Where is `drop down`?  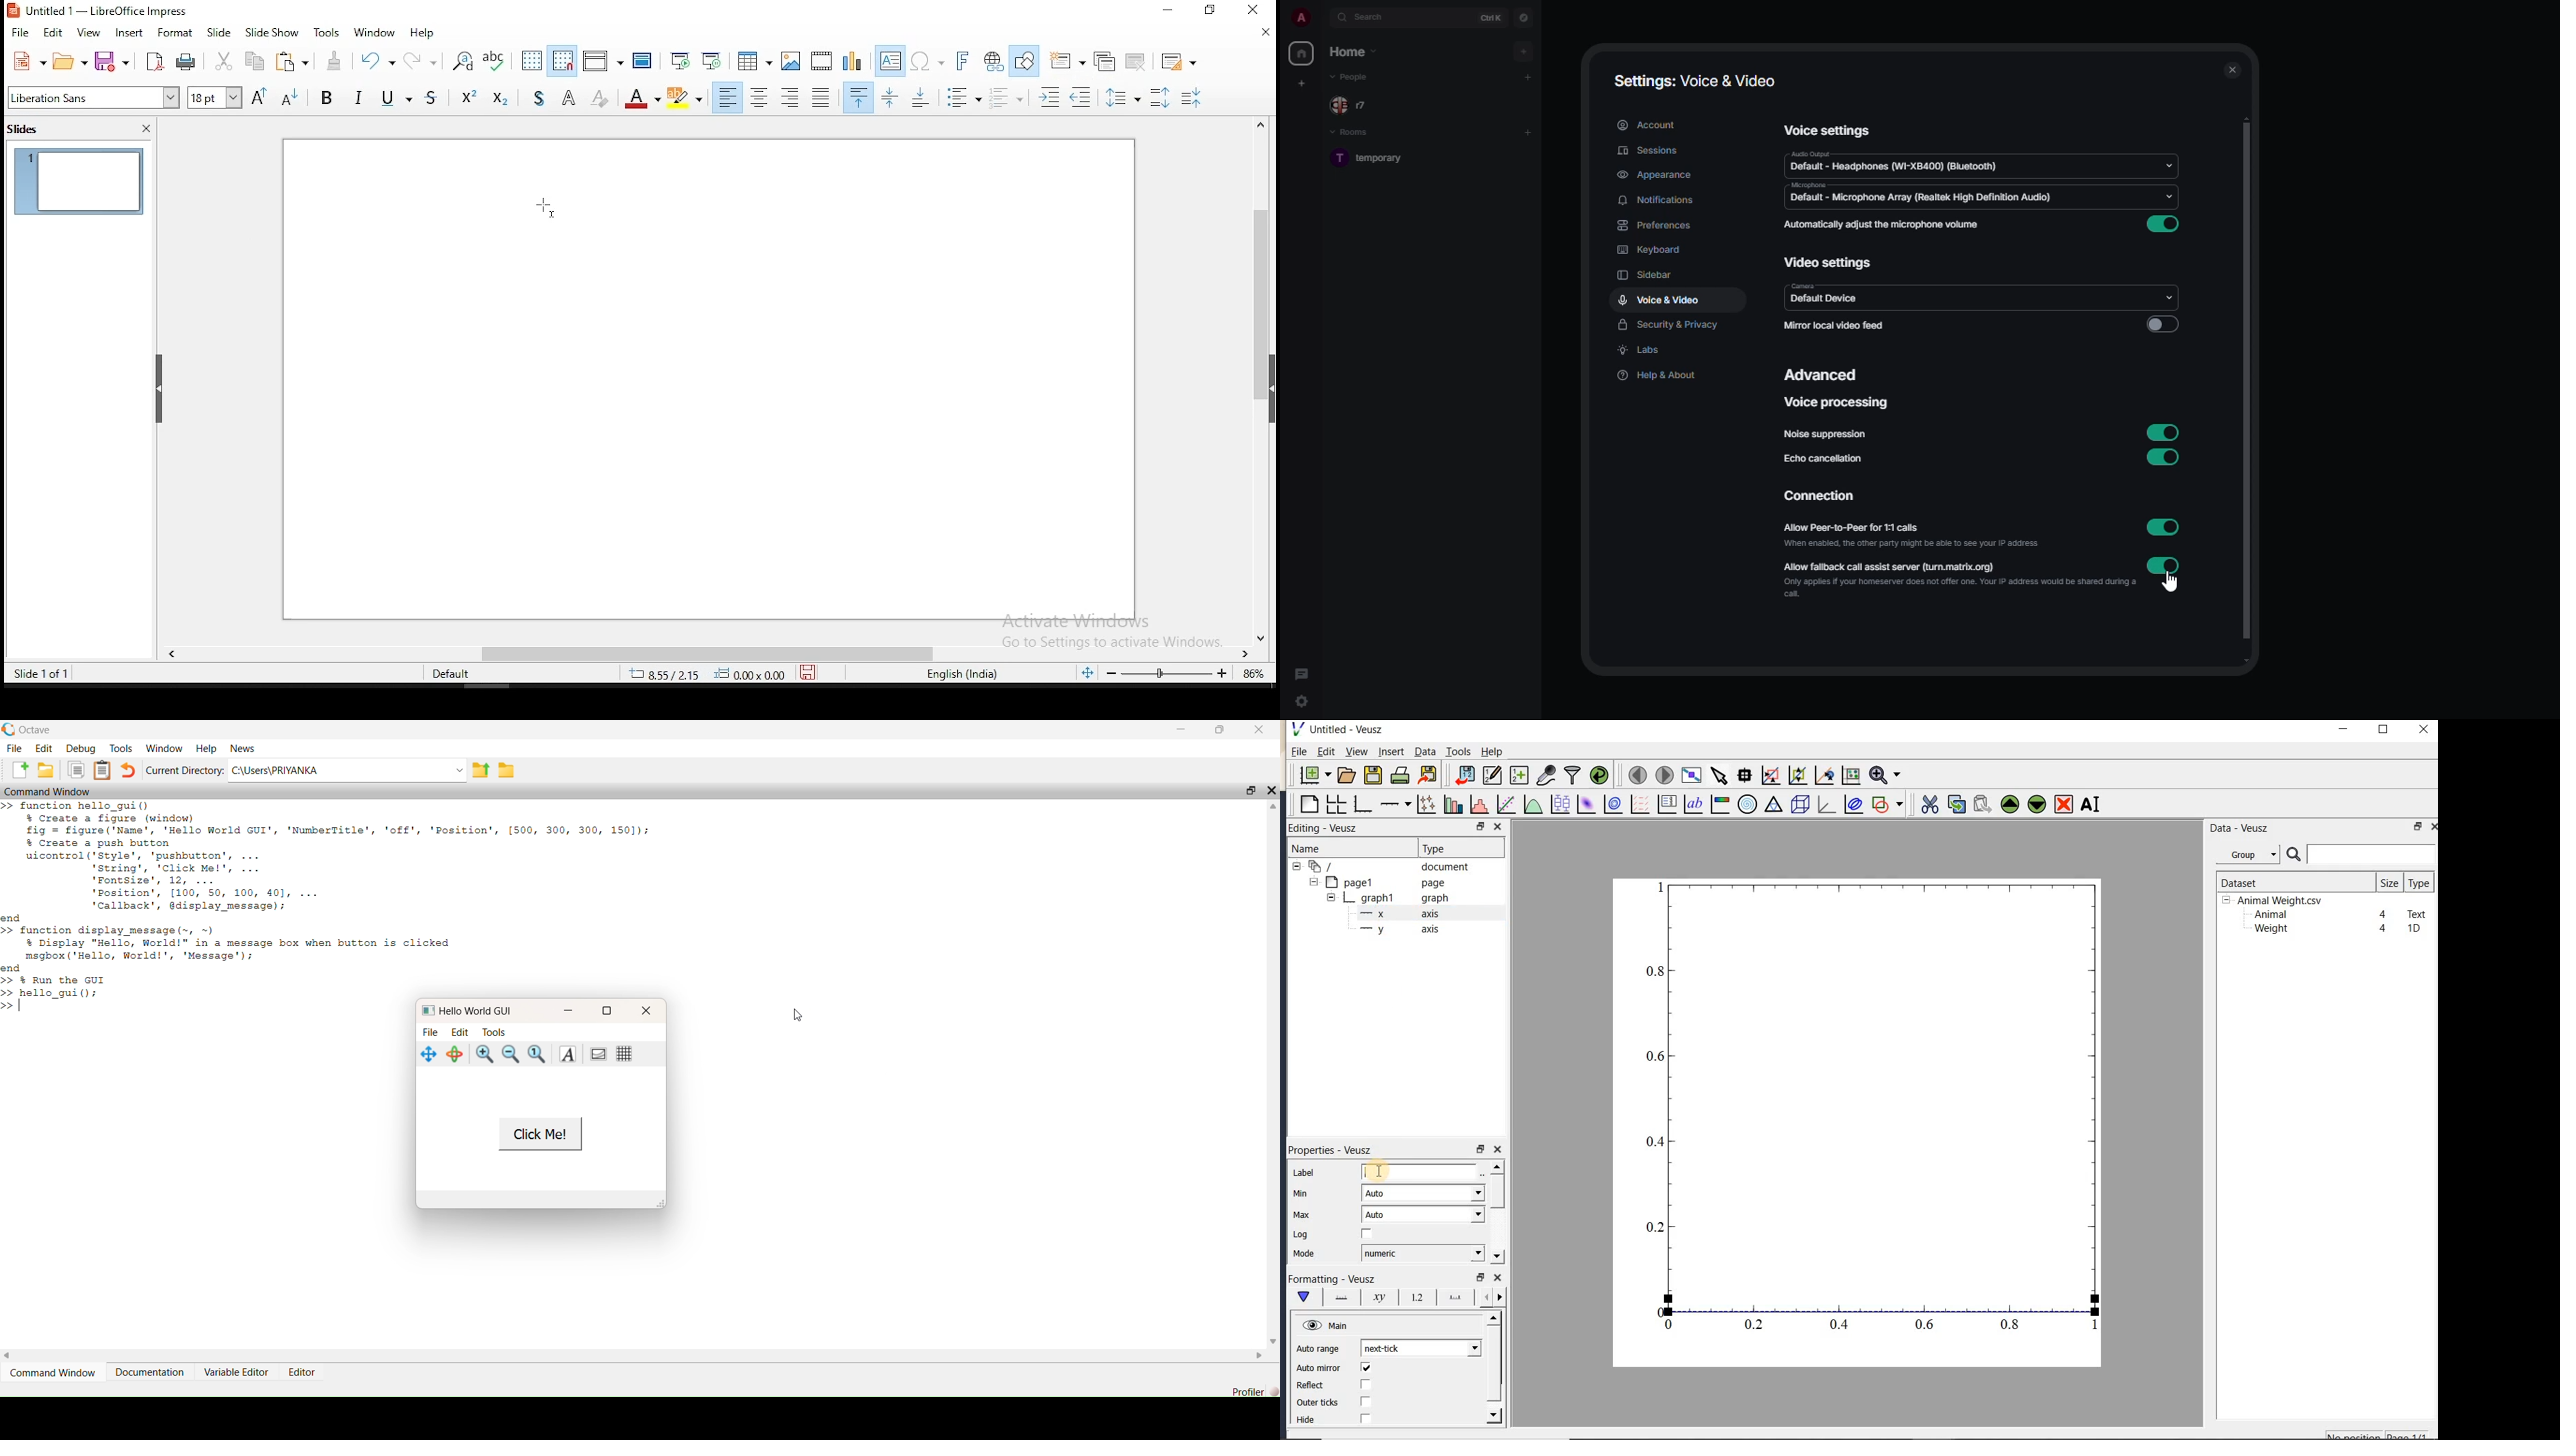
drop down is located at coordinates (2167, 197).